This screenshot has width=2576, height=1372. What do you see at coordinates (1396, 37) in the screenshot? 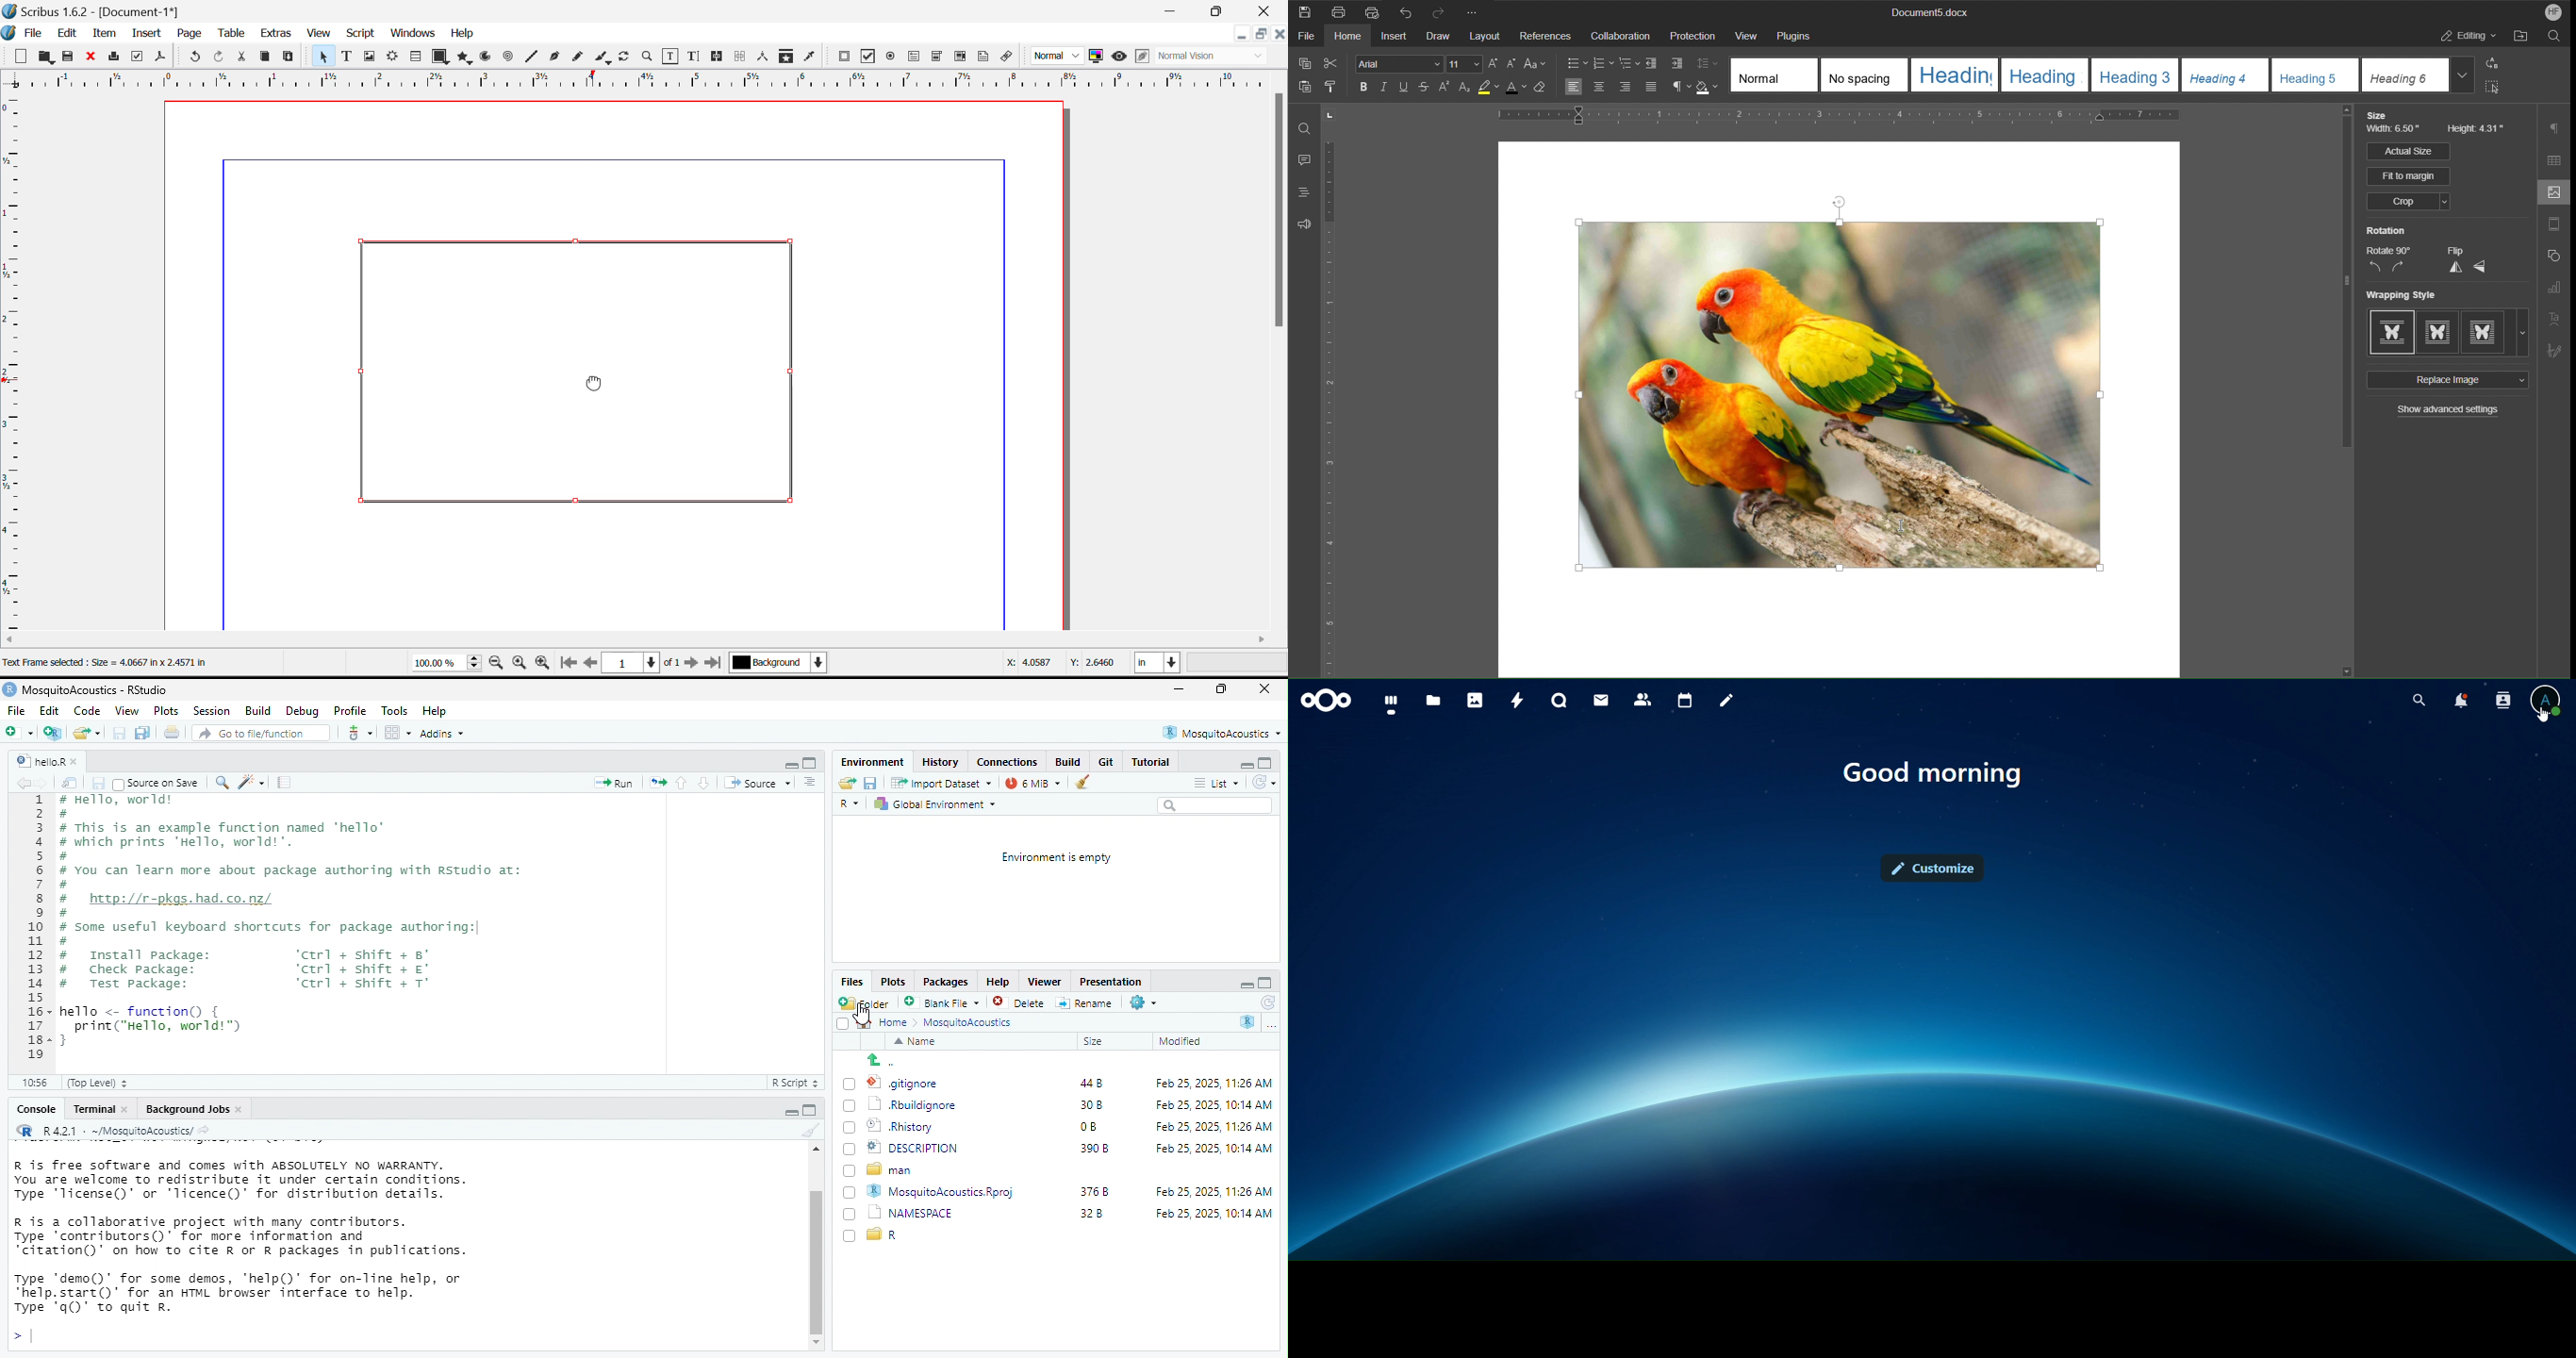
I see `Insert` at bounding box center [1396, 37].